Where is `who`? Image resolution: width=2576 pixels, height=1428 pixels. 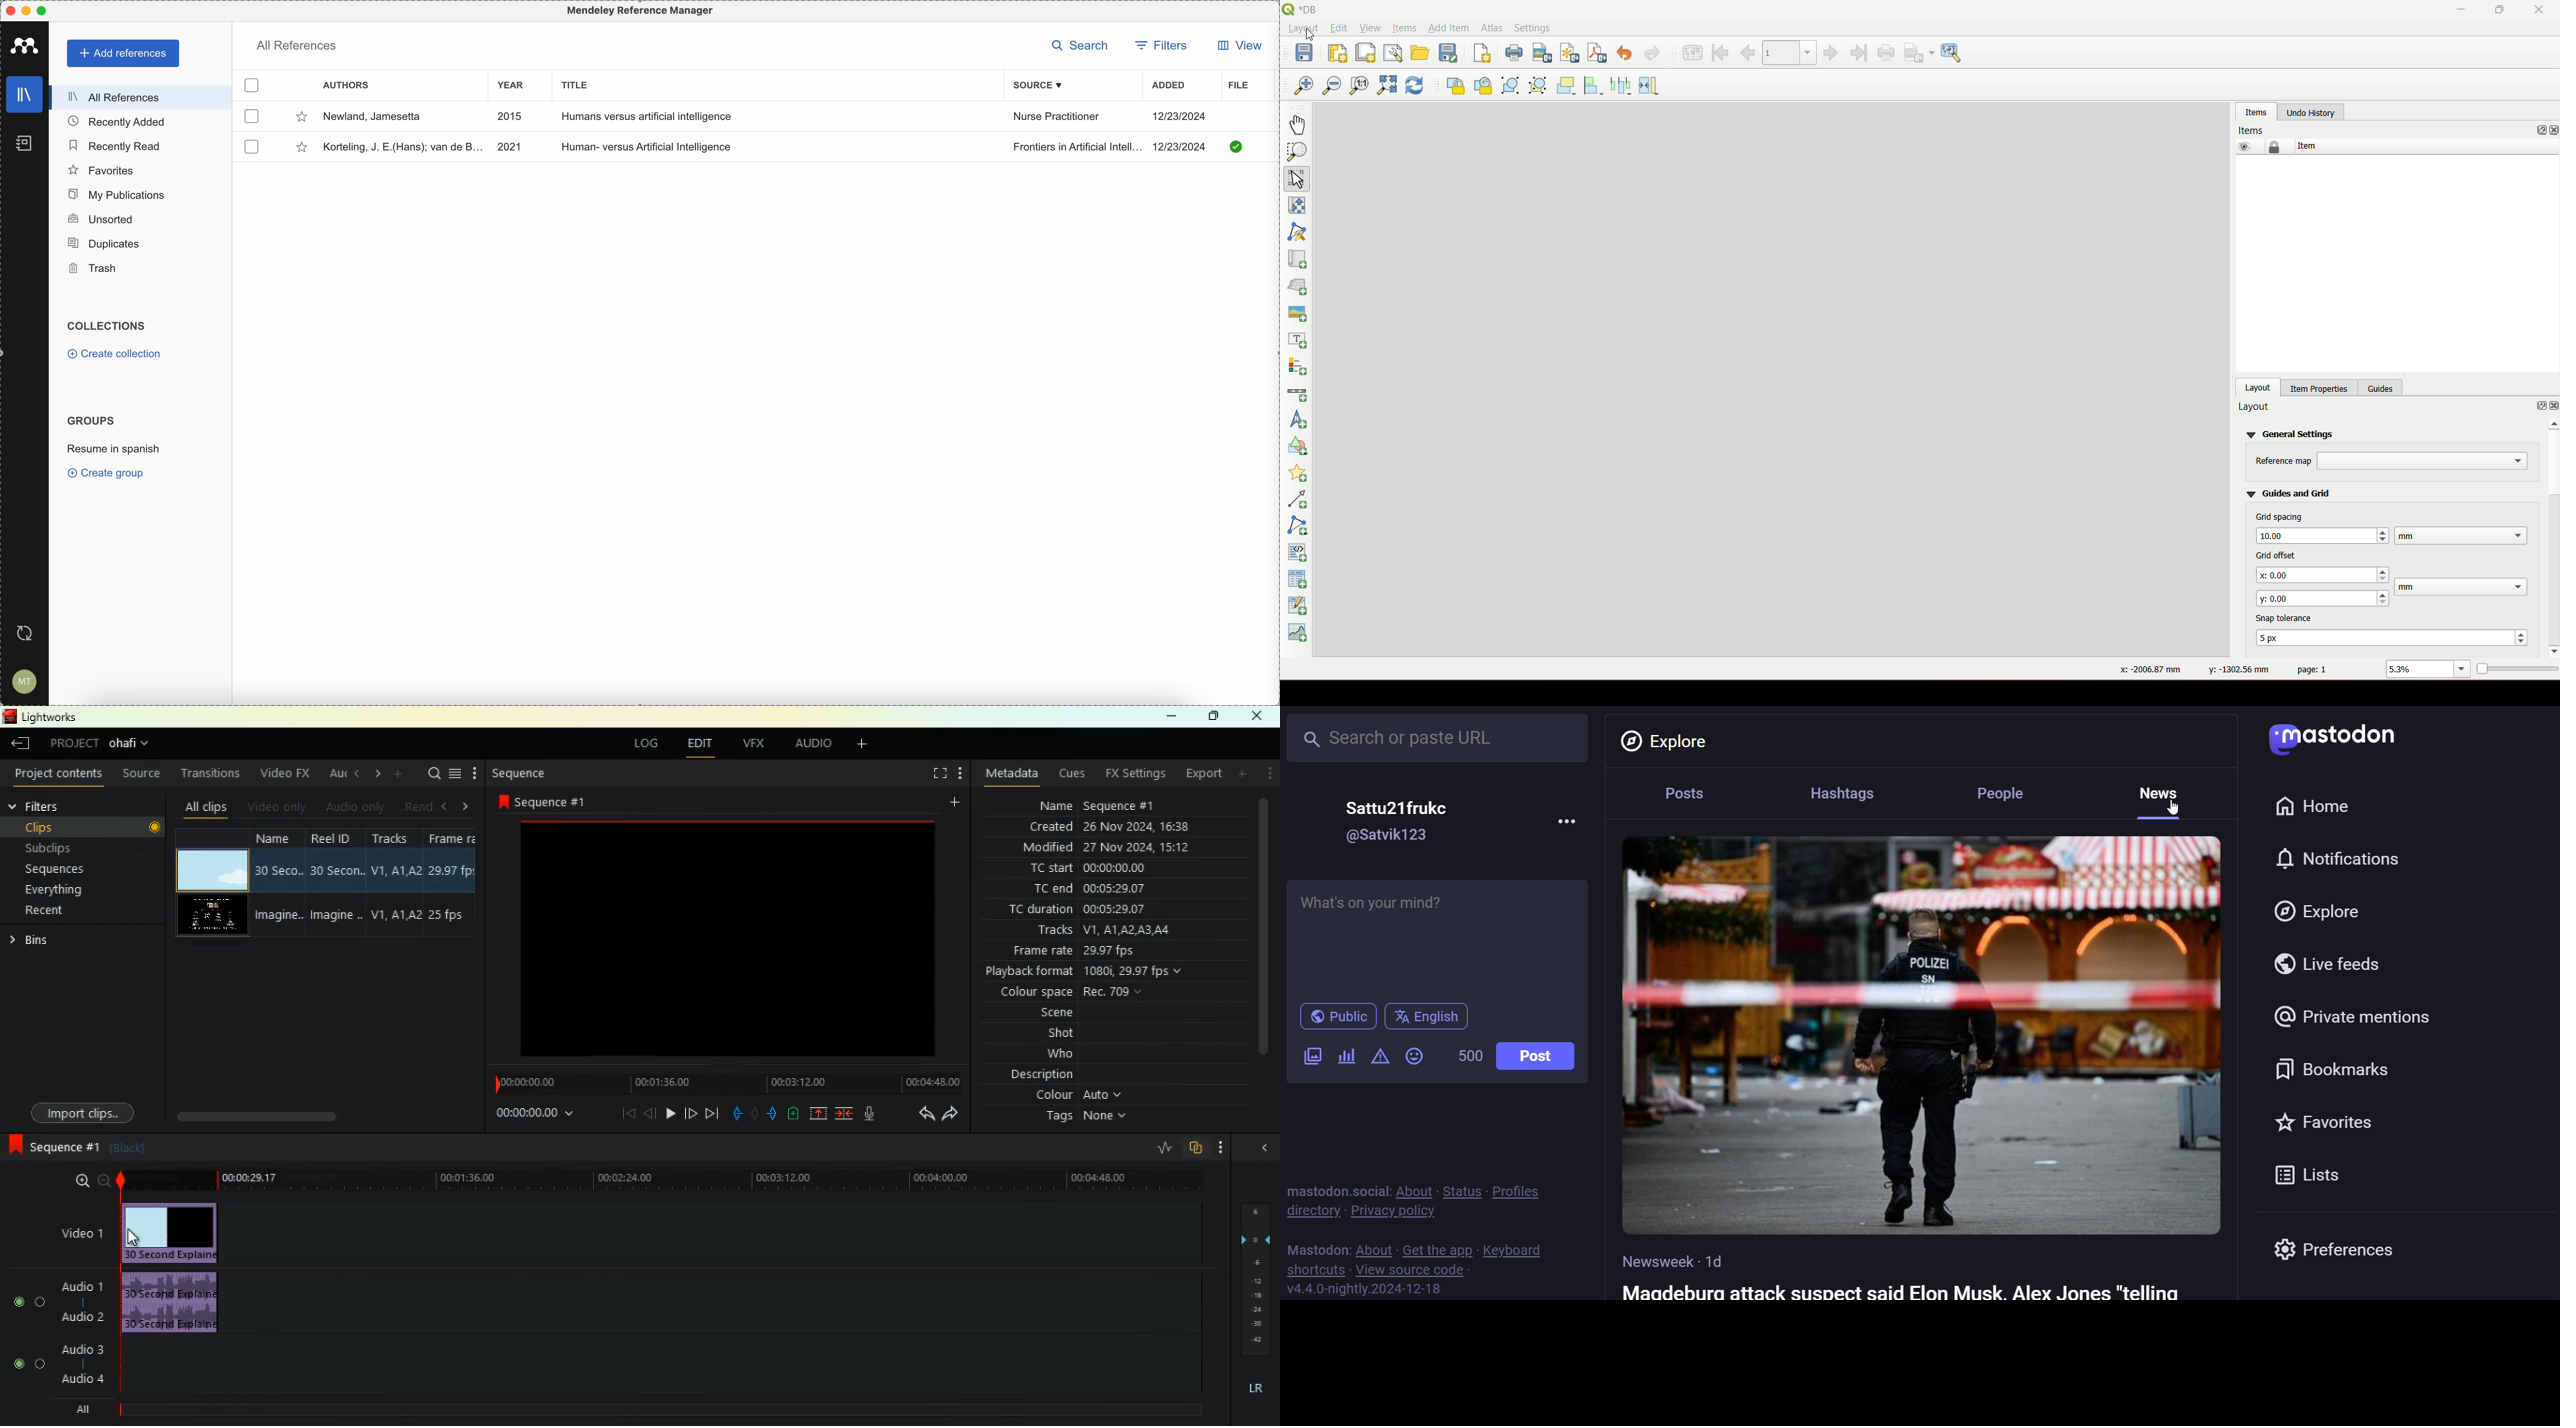 who is located at coordinates (1067, 1054).